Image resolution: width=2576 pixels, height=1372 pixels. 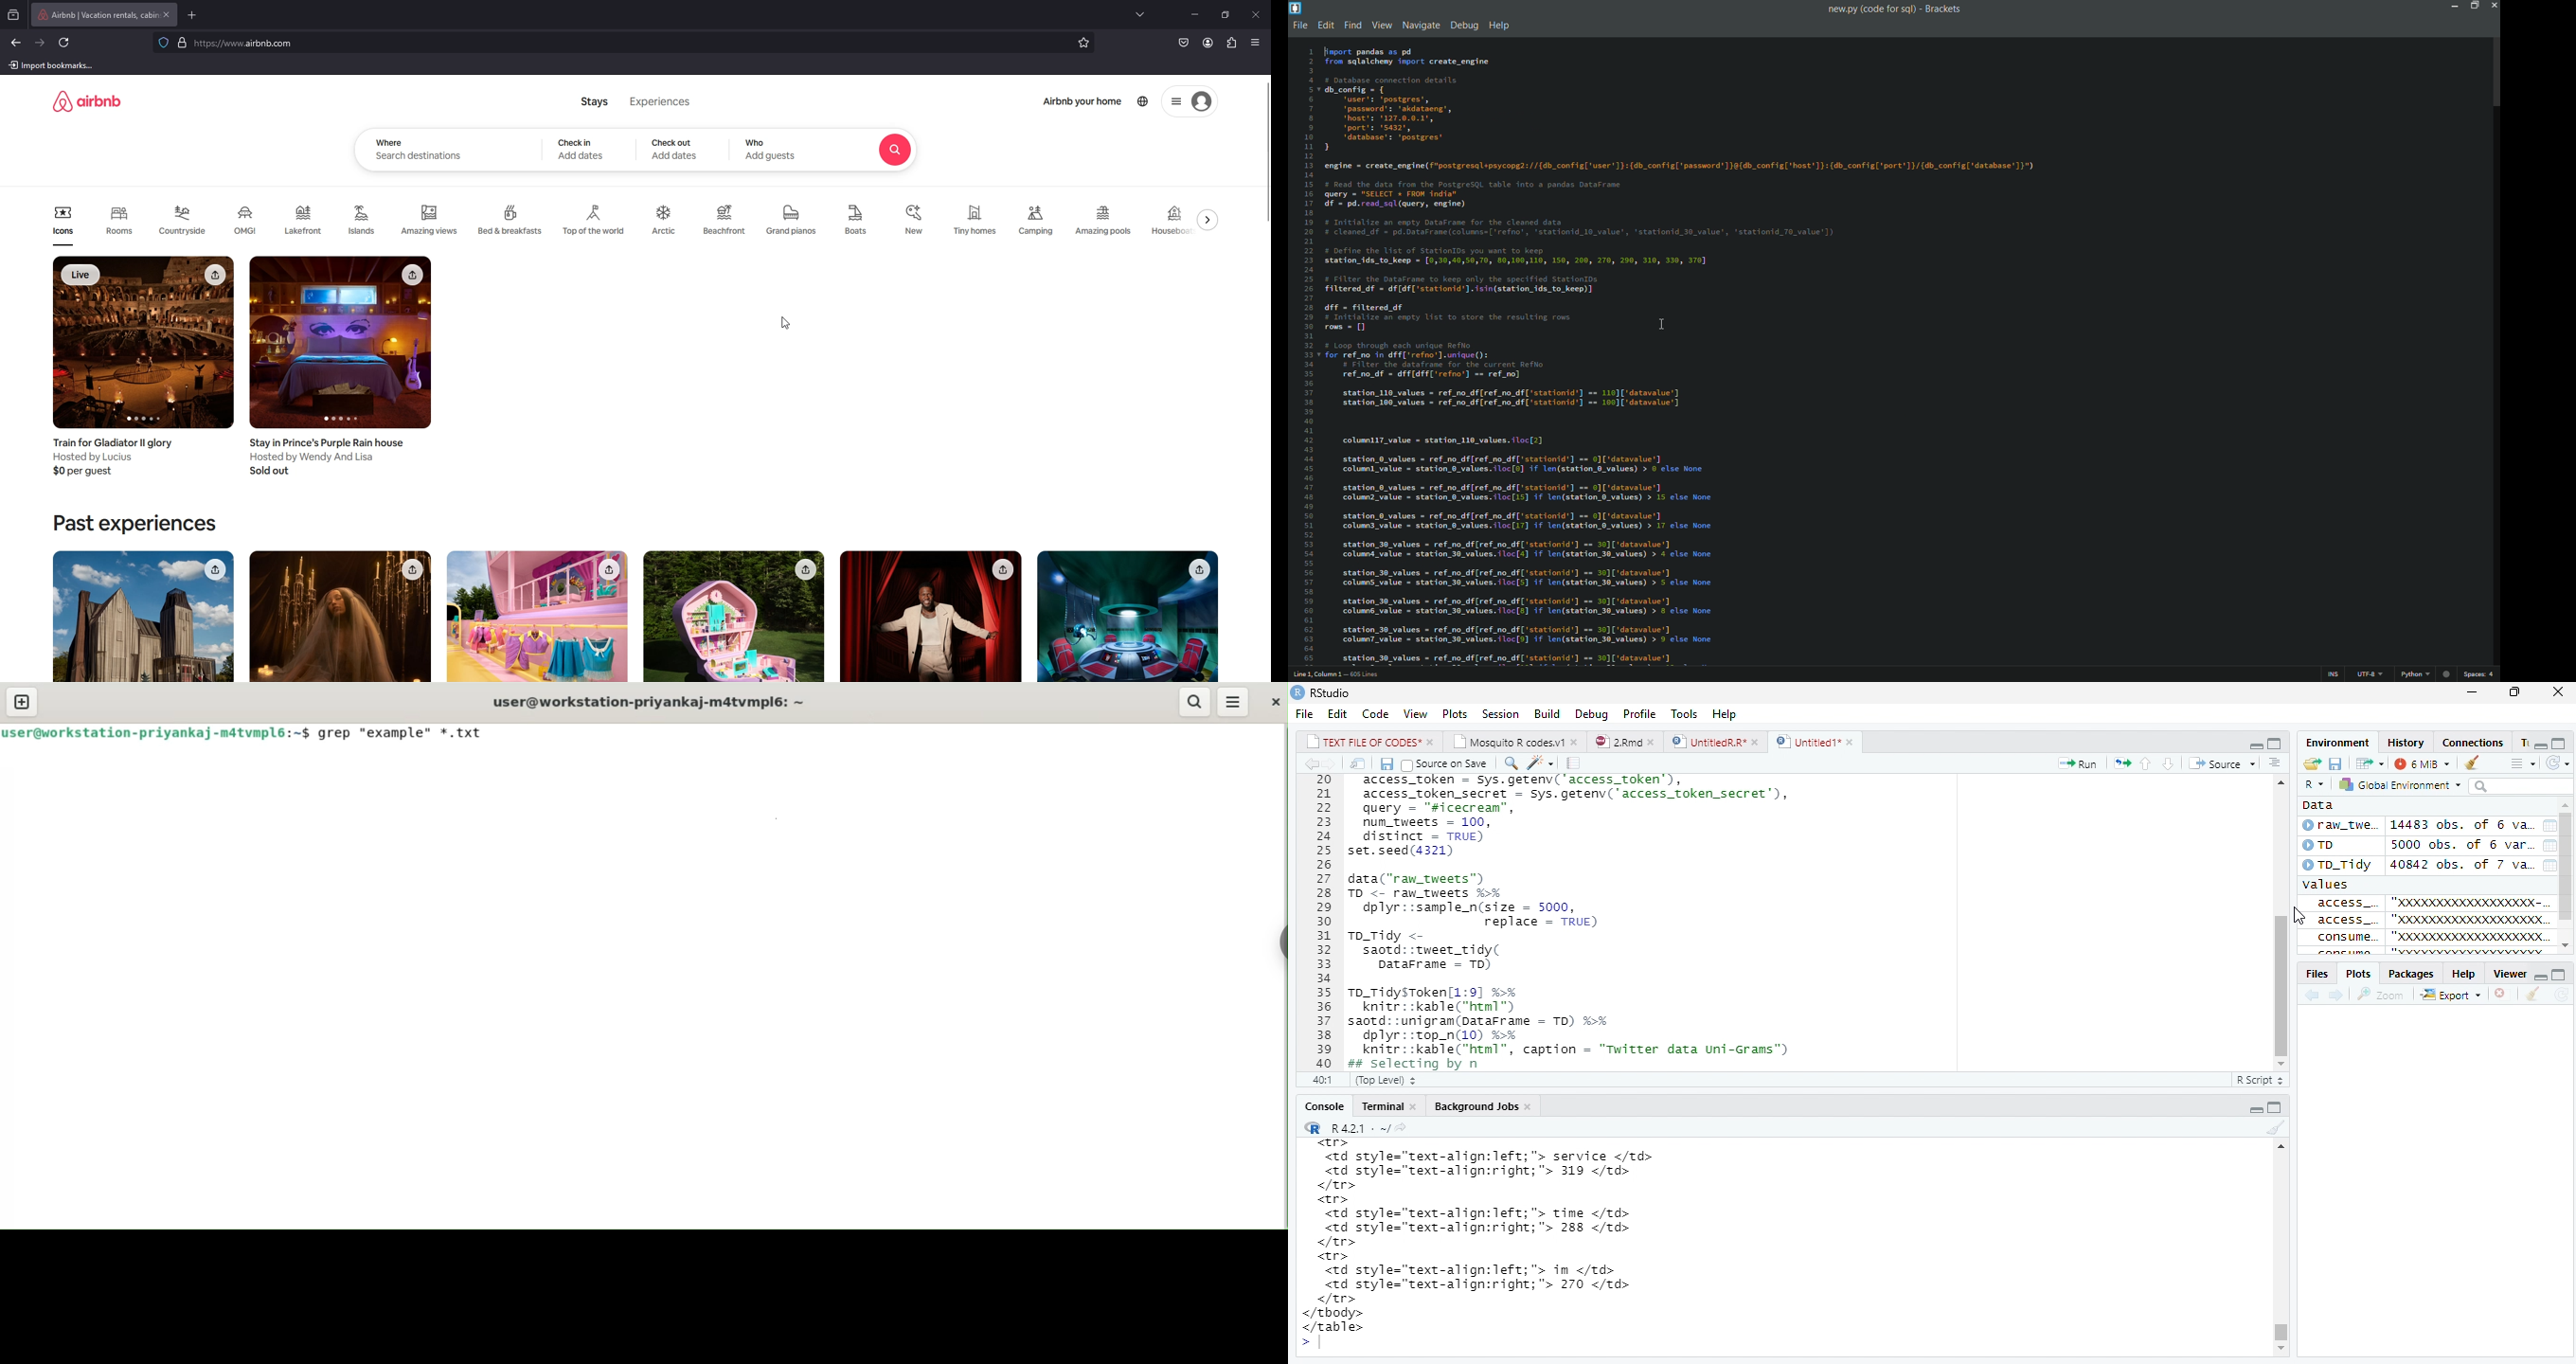 I want to click on |_| TEXT FILE OF CODES" », so click(x=1360, y=741).